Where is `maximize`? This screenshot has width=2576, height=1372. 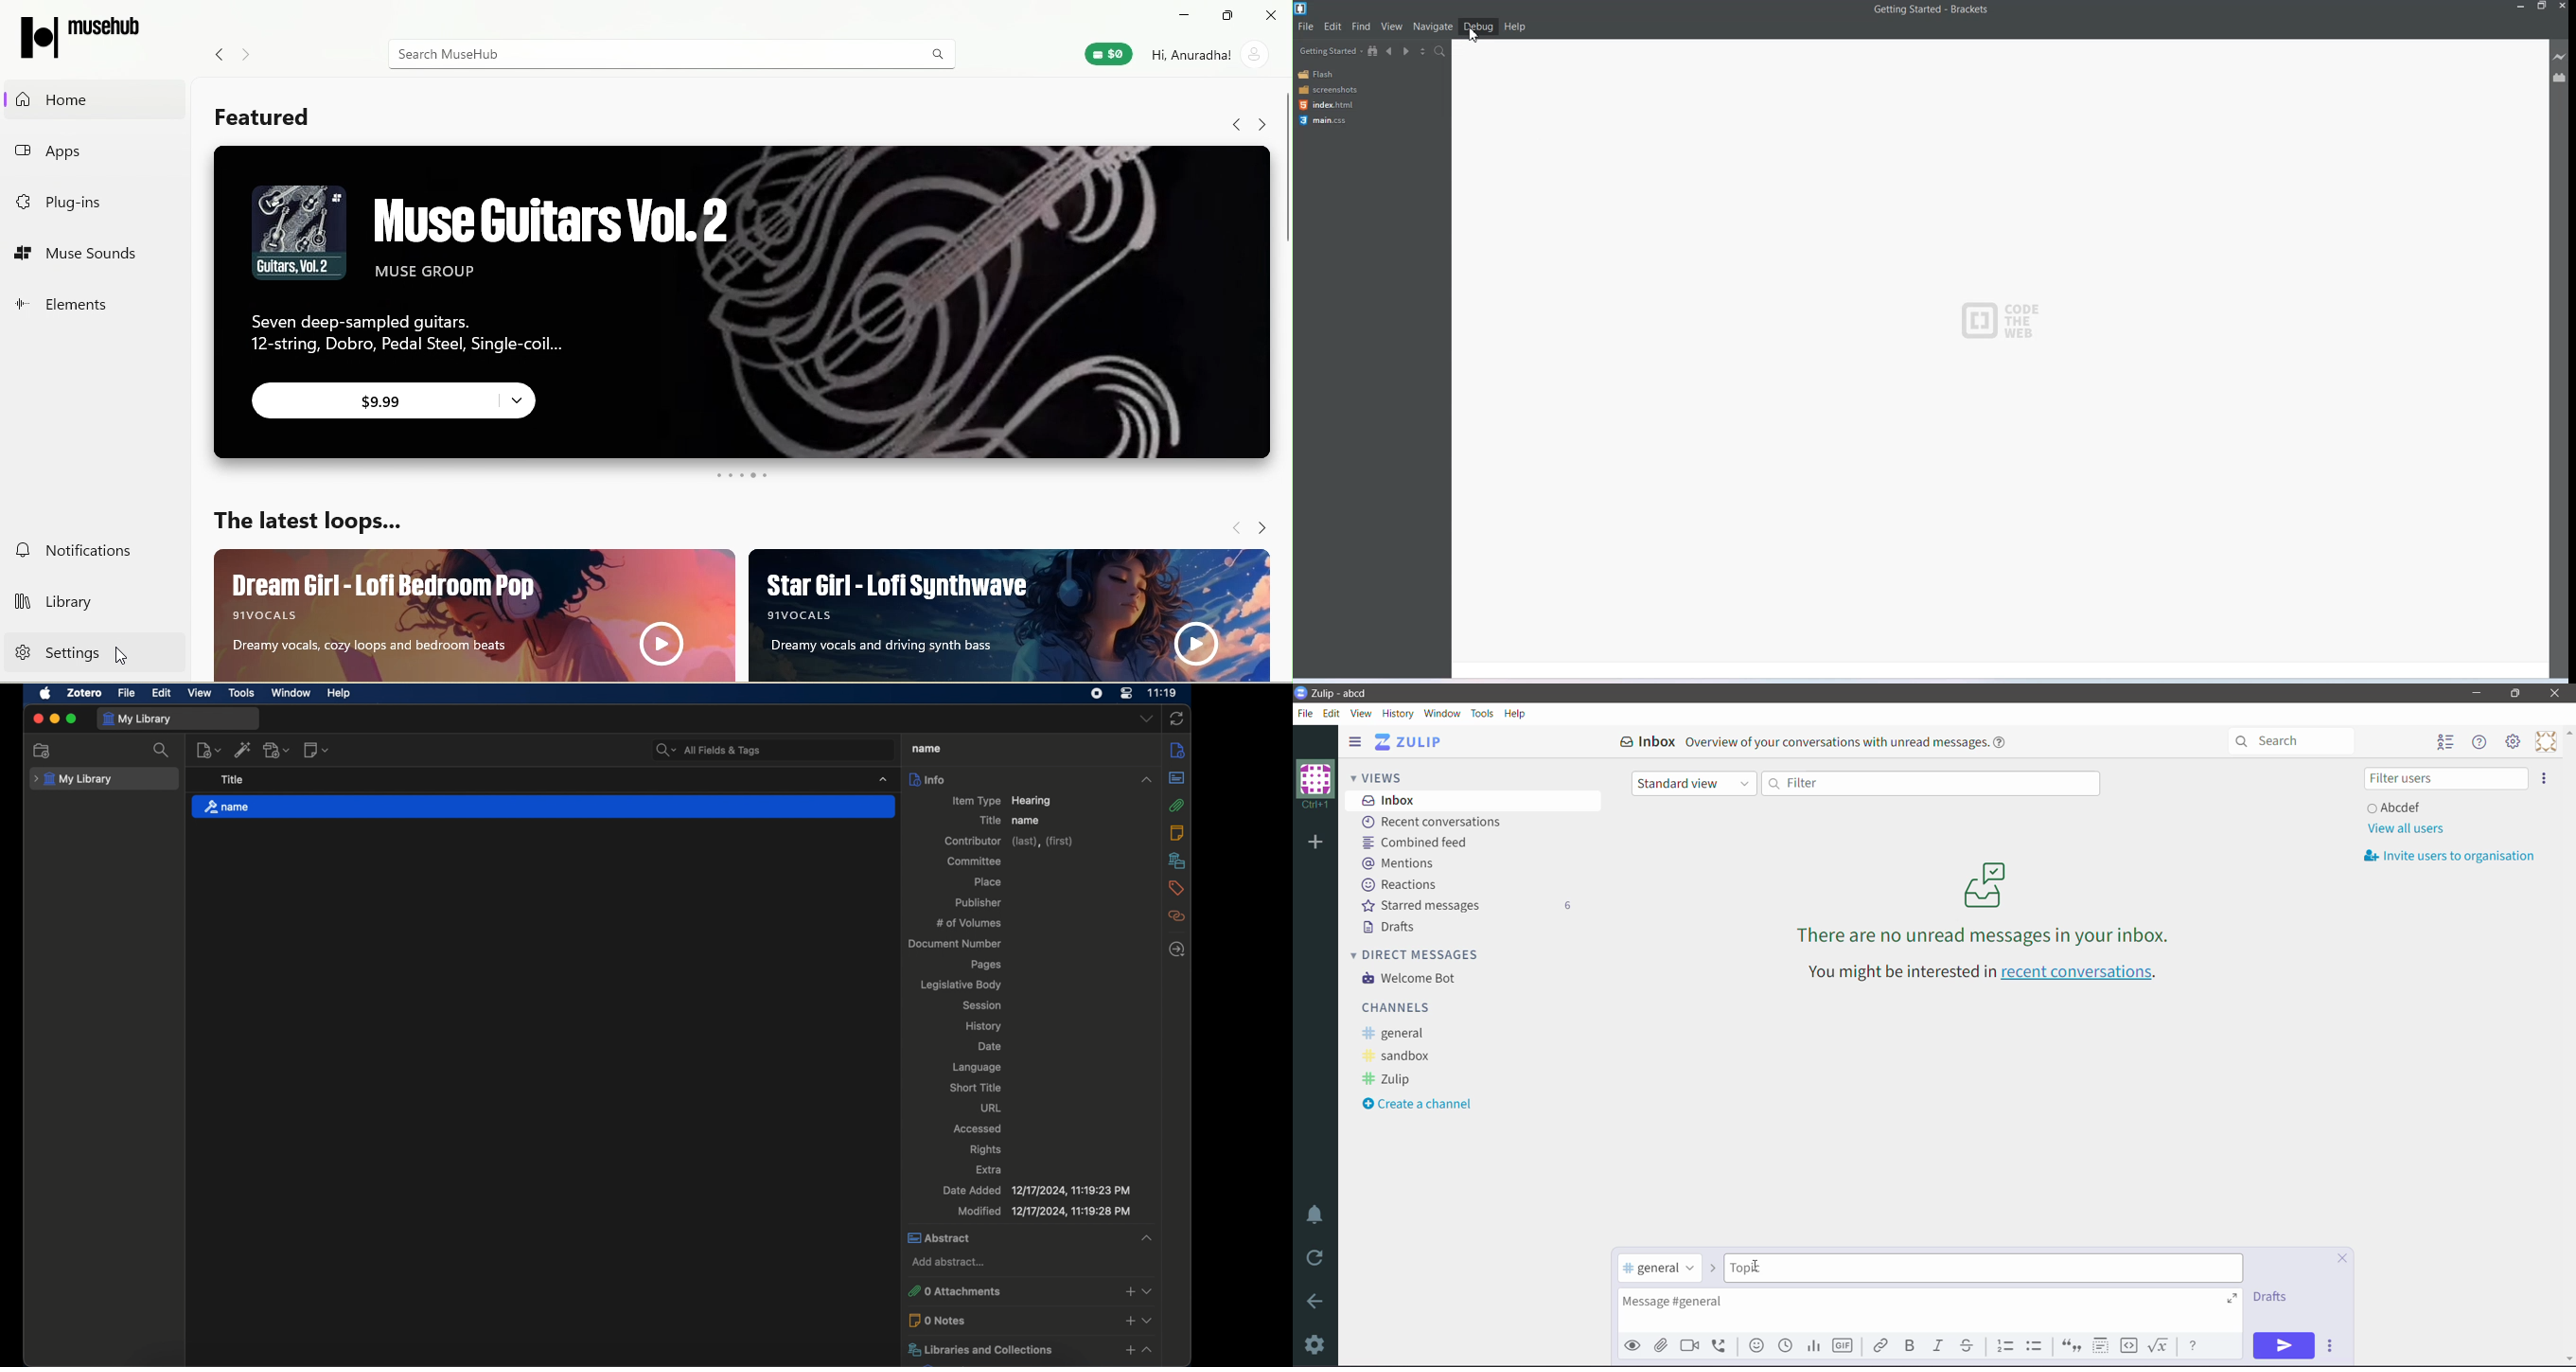
maximize is located at coordinates (1228, 14).